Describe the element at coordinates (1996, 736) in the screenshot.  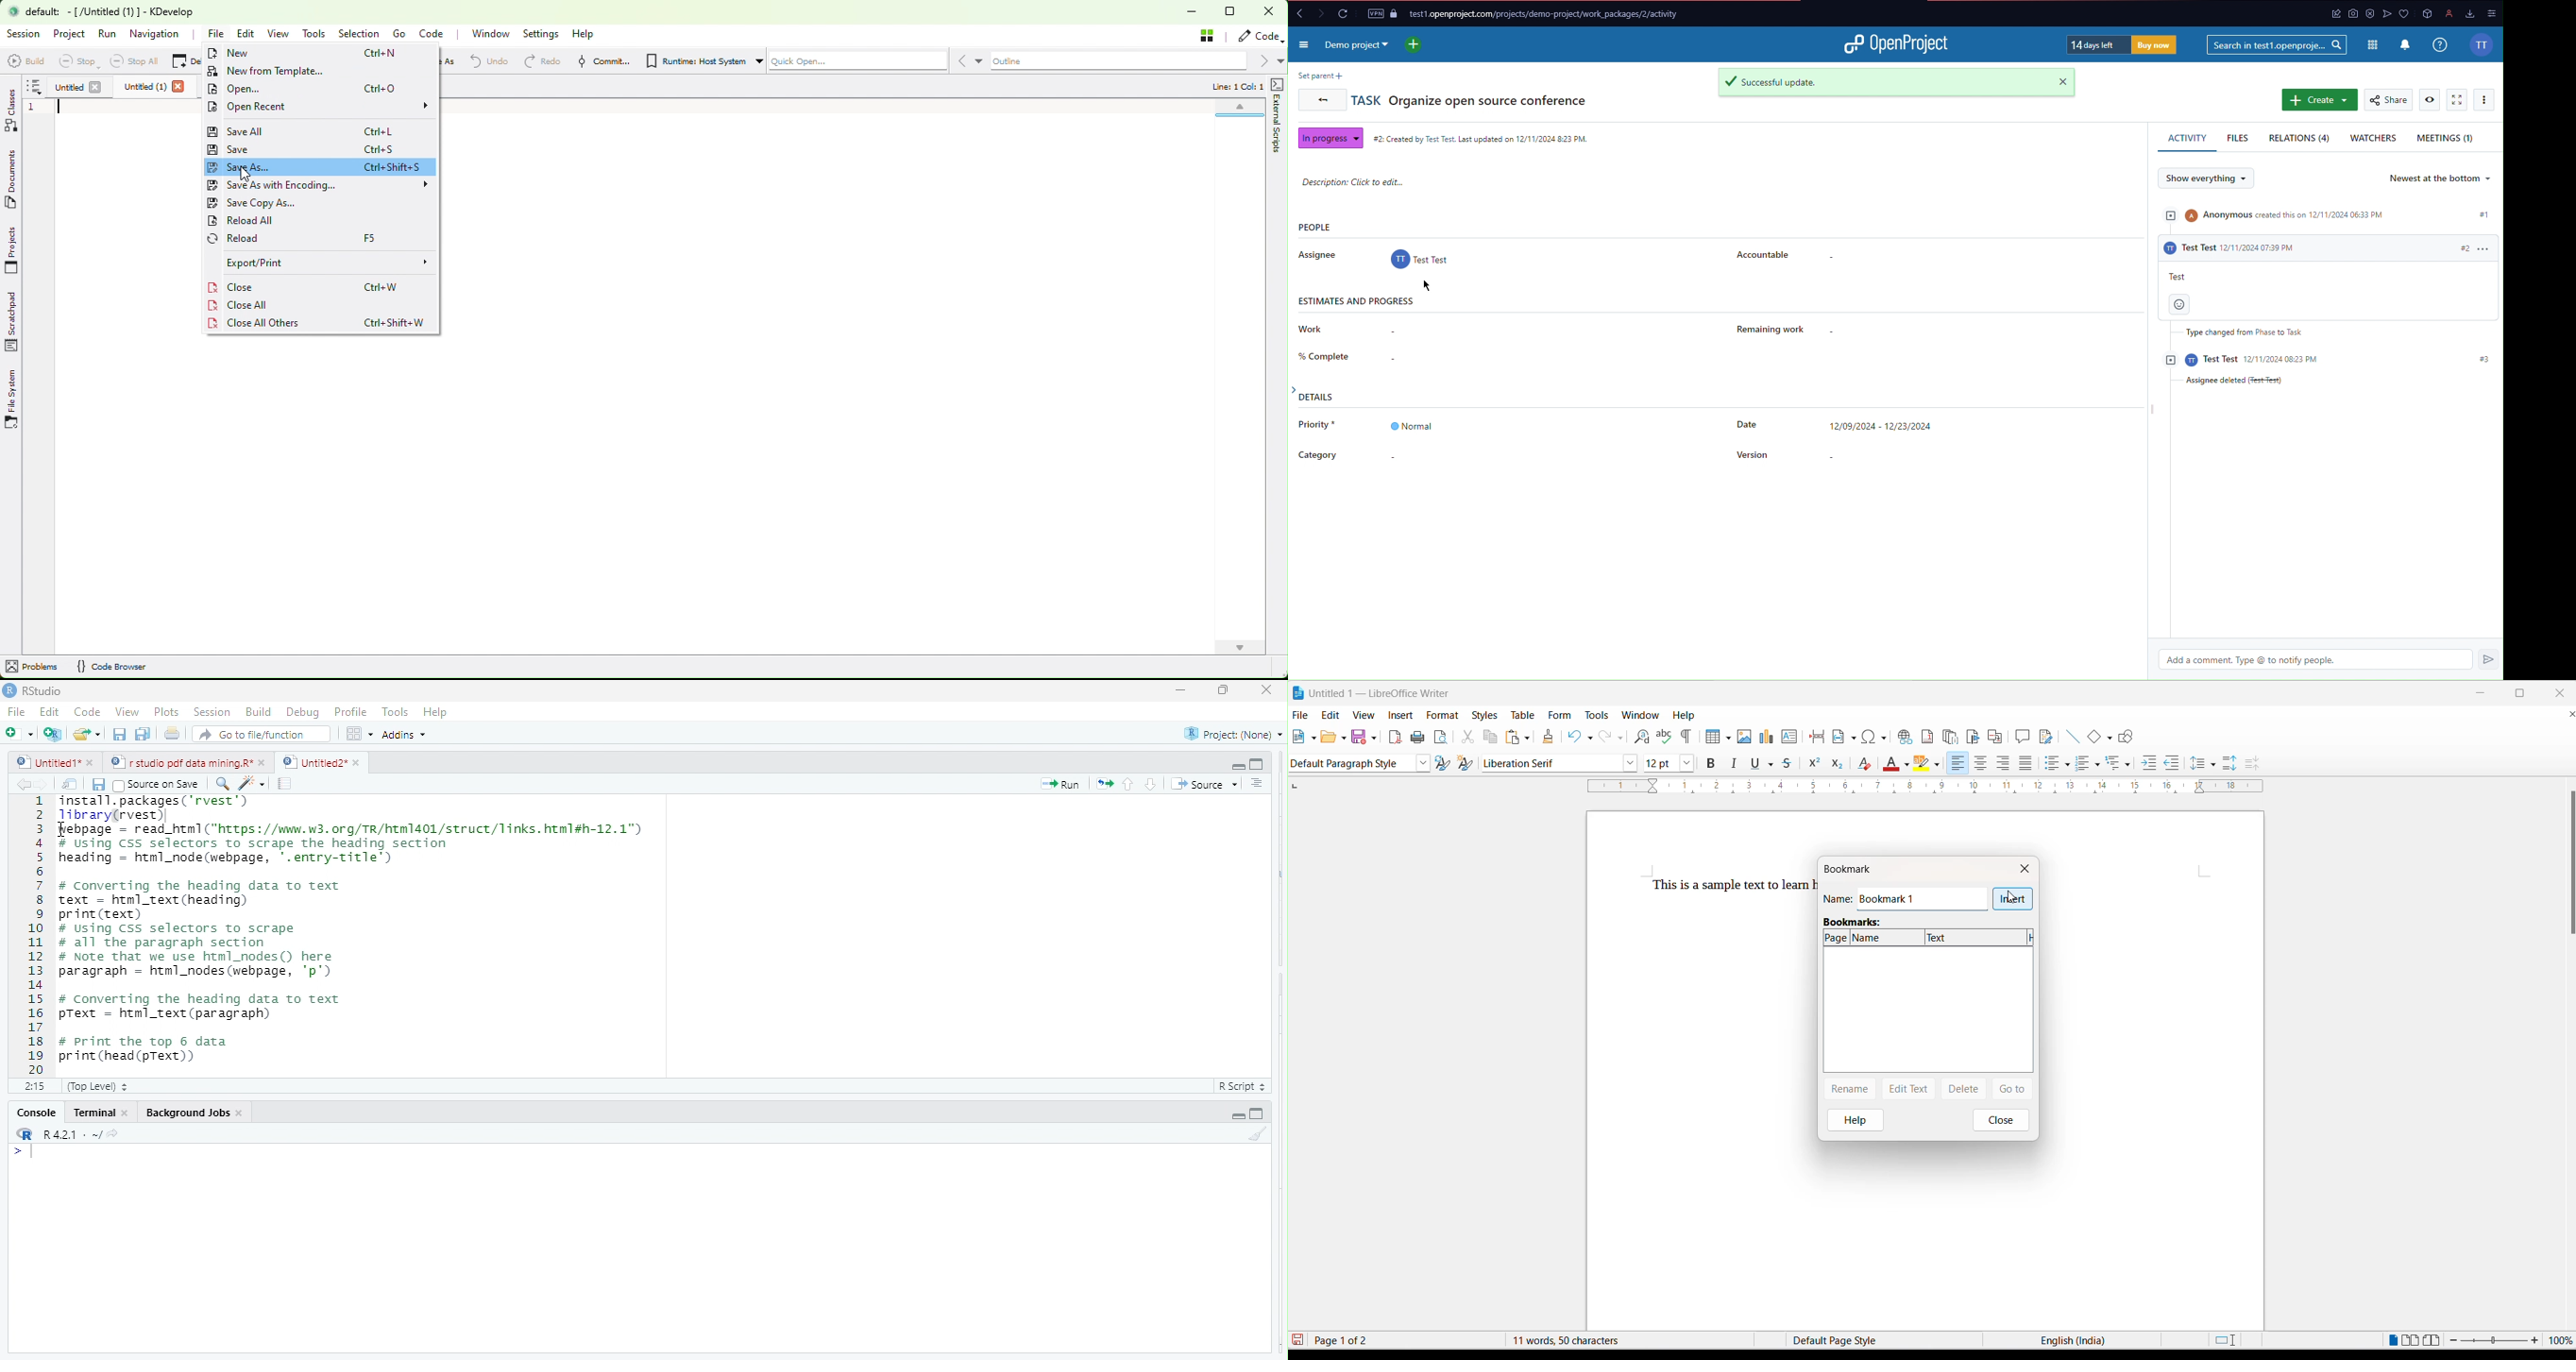
I see `insert cross reference` at that location.